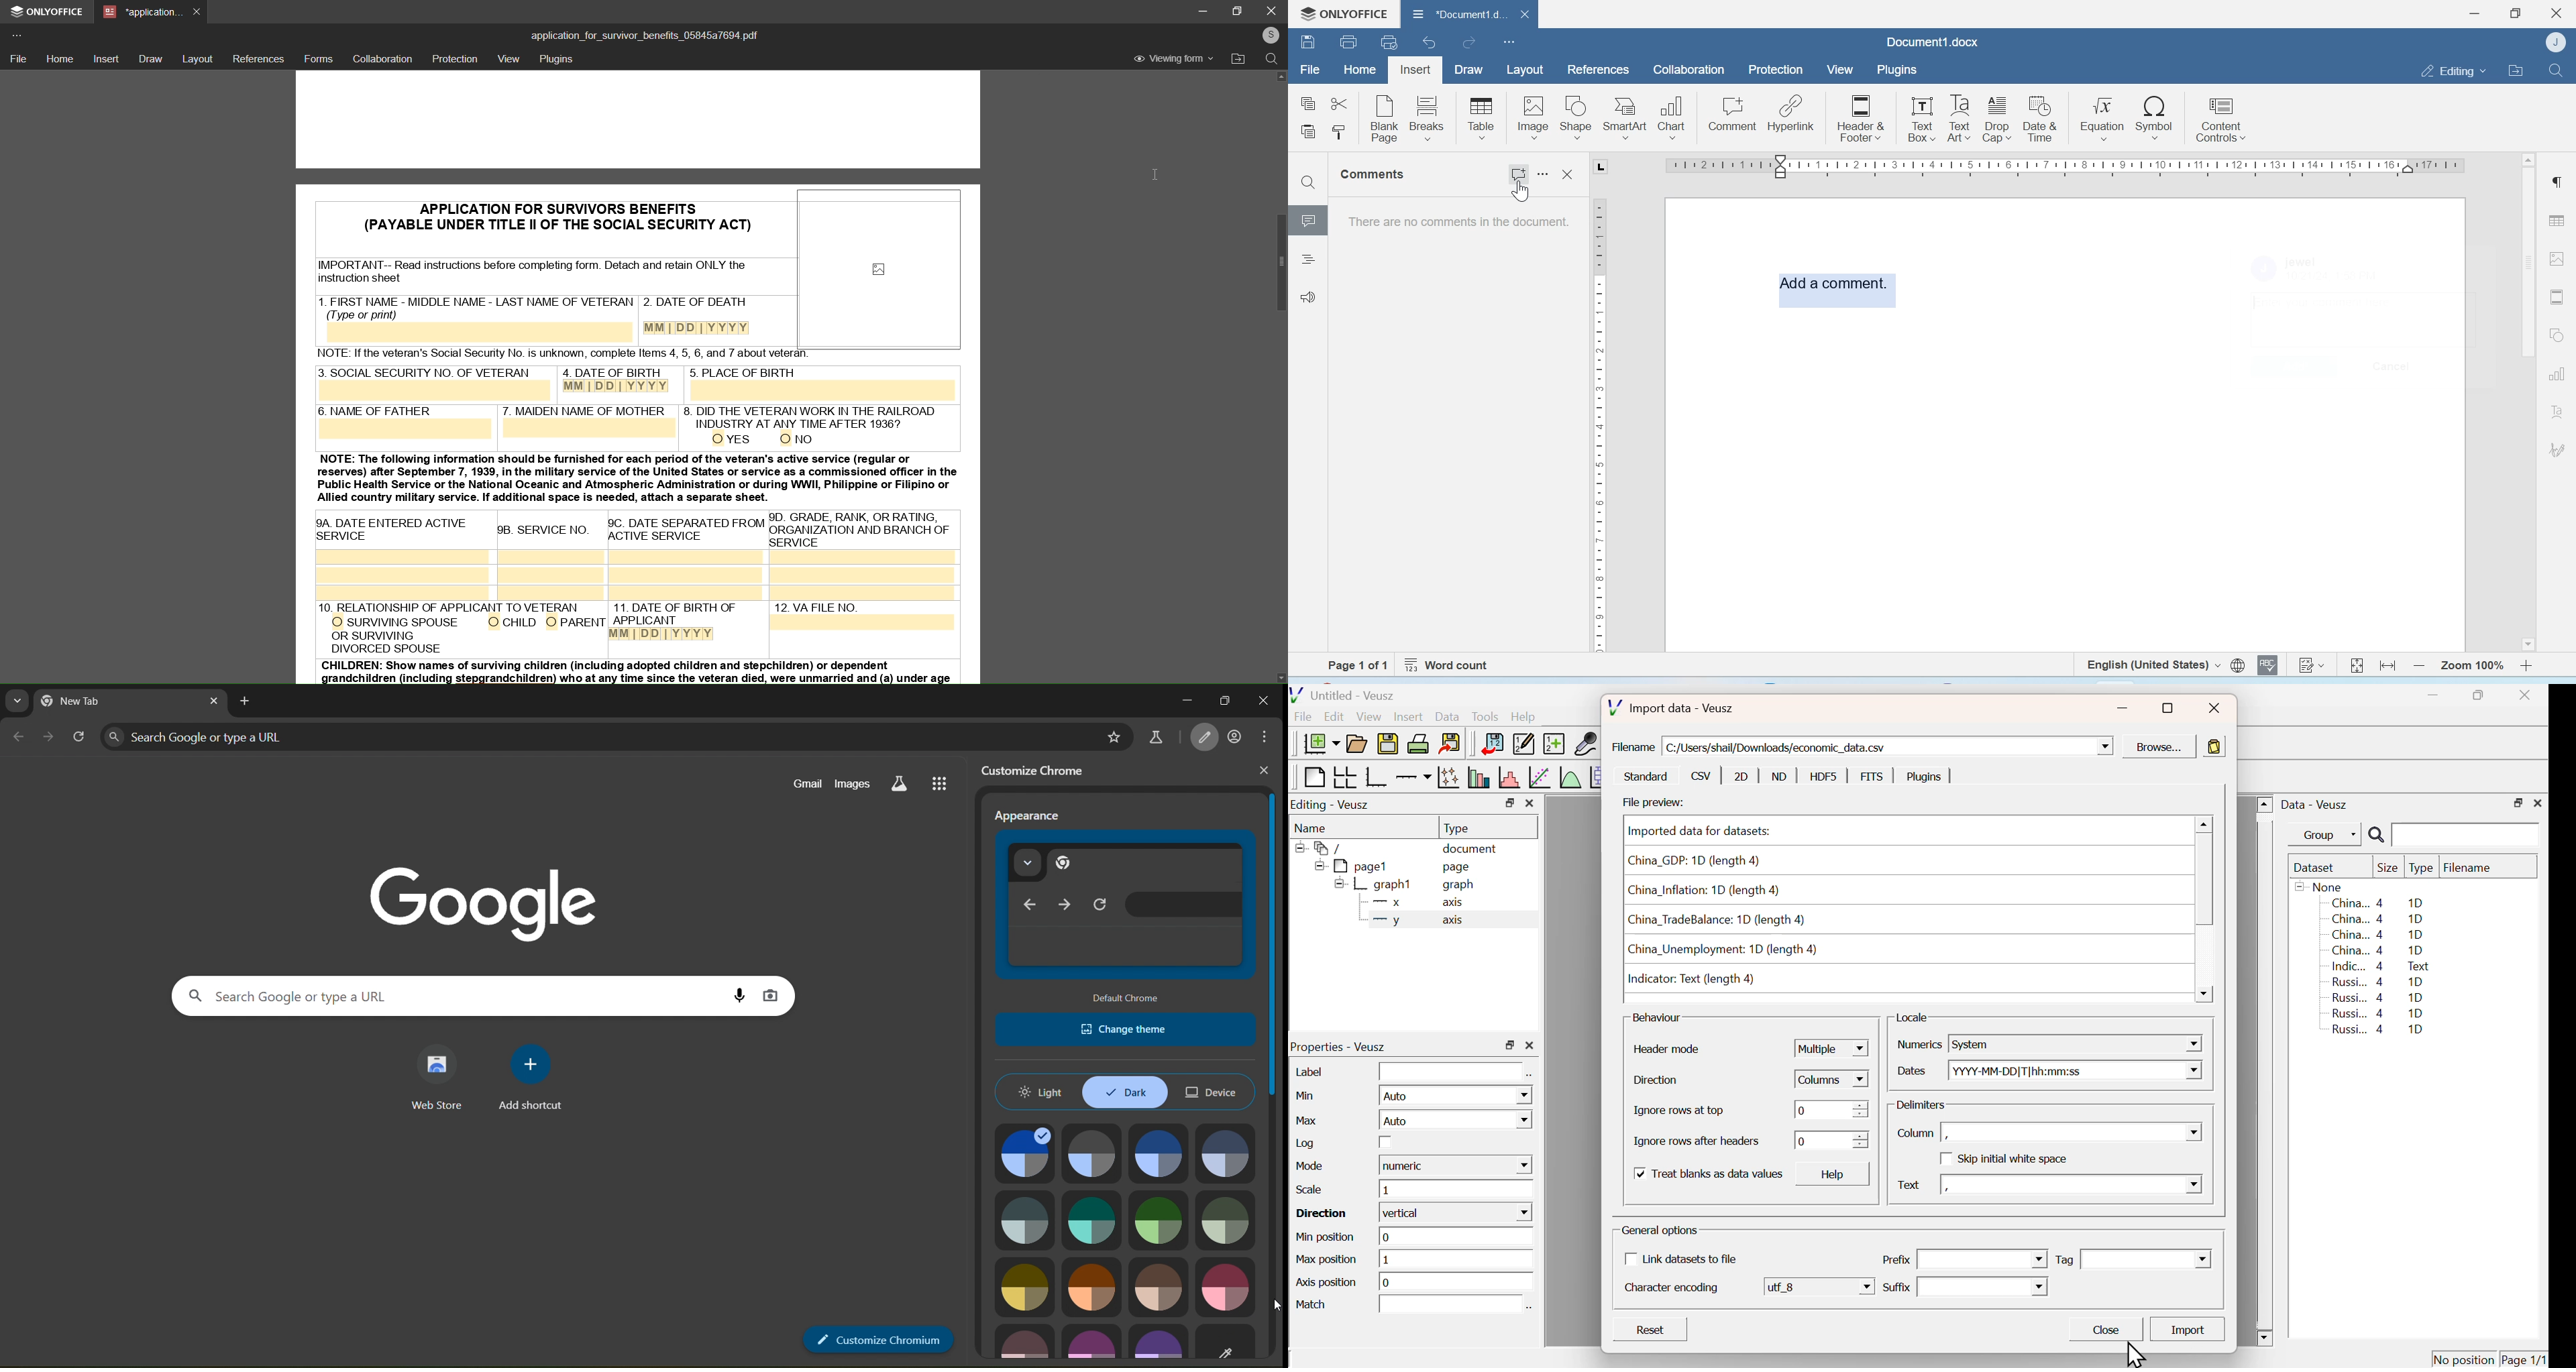  What do you see at coordinates (2321, 886) in the screenshot?
I see `None` at bounding box center [2321, 886].